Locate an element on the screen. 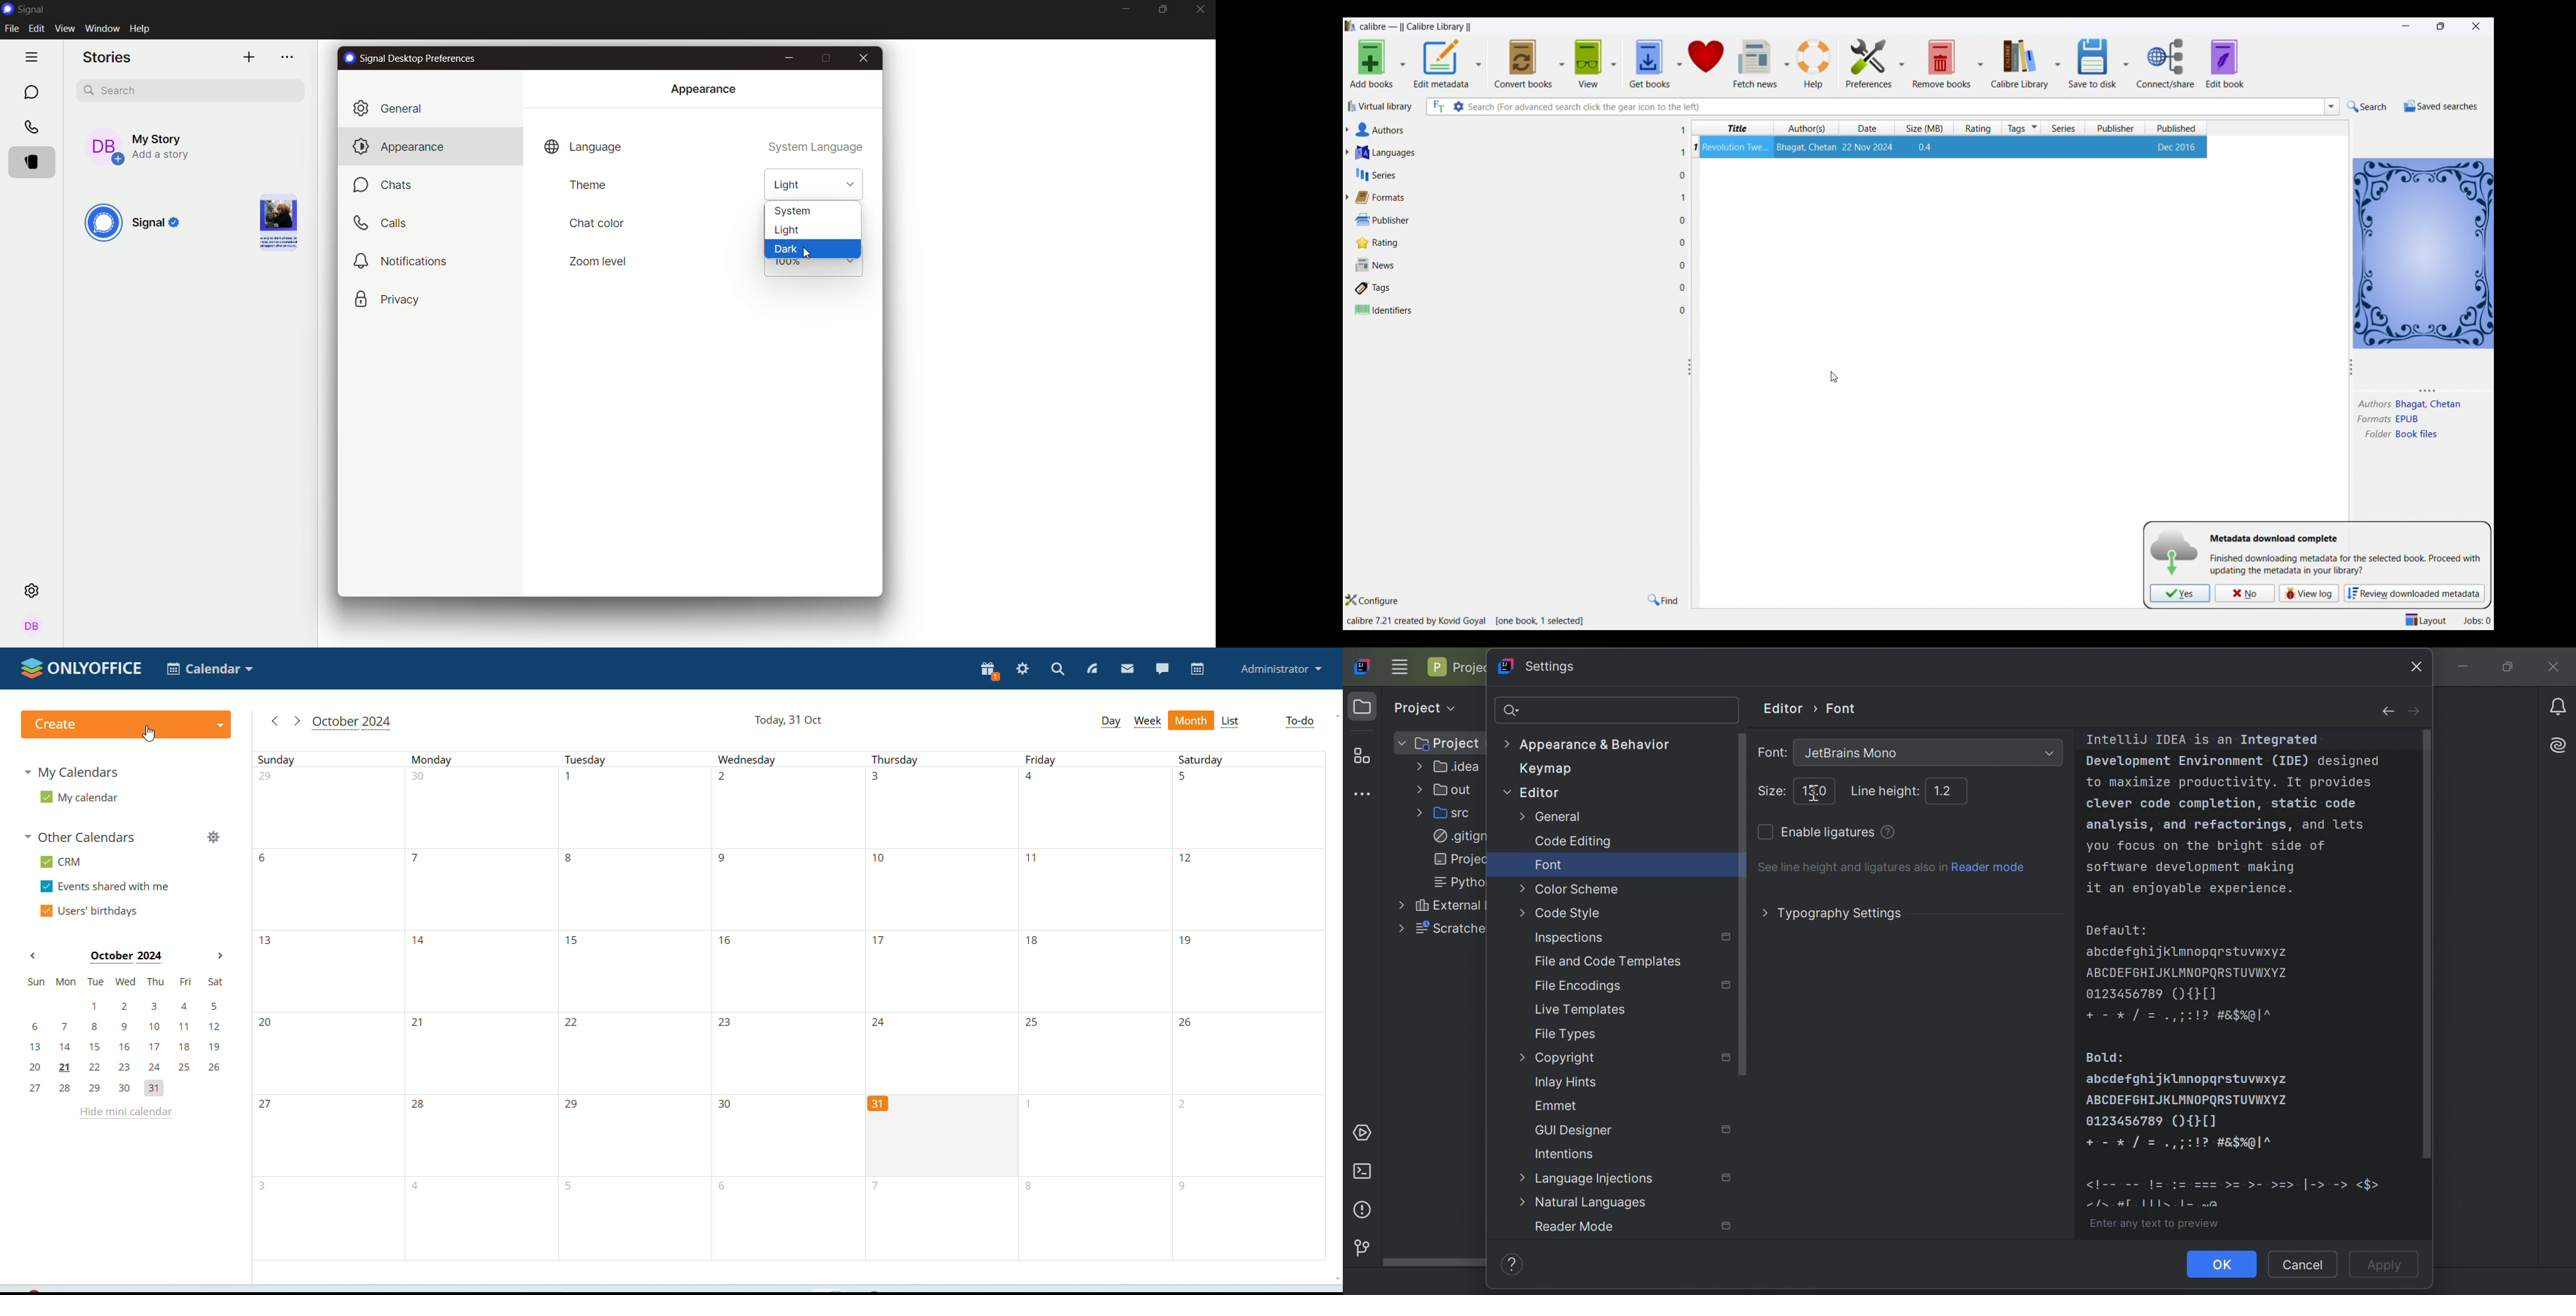  add books is located at coordinates (1369, 66).